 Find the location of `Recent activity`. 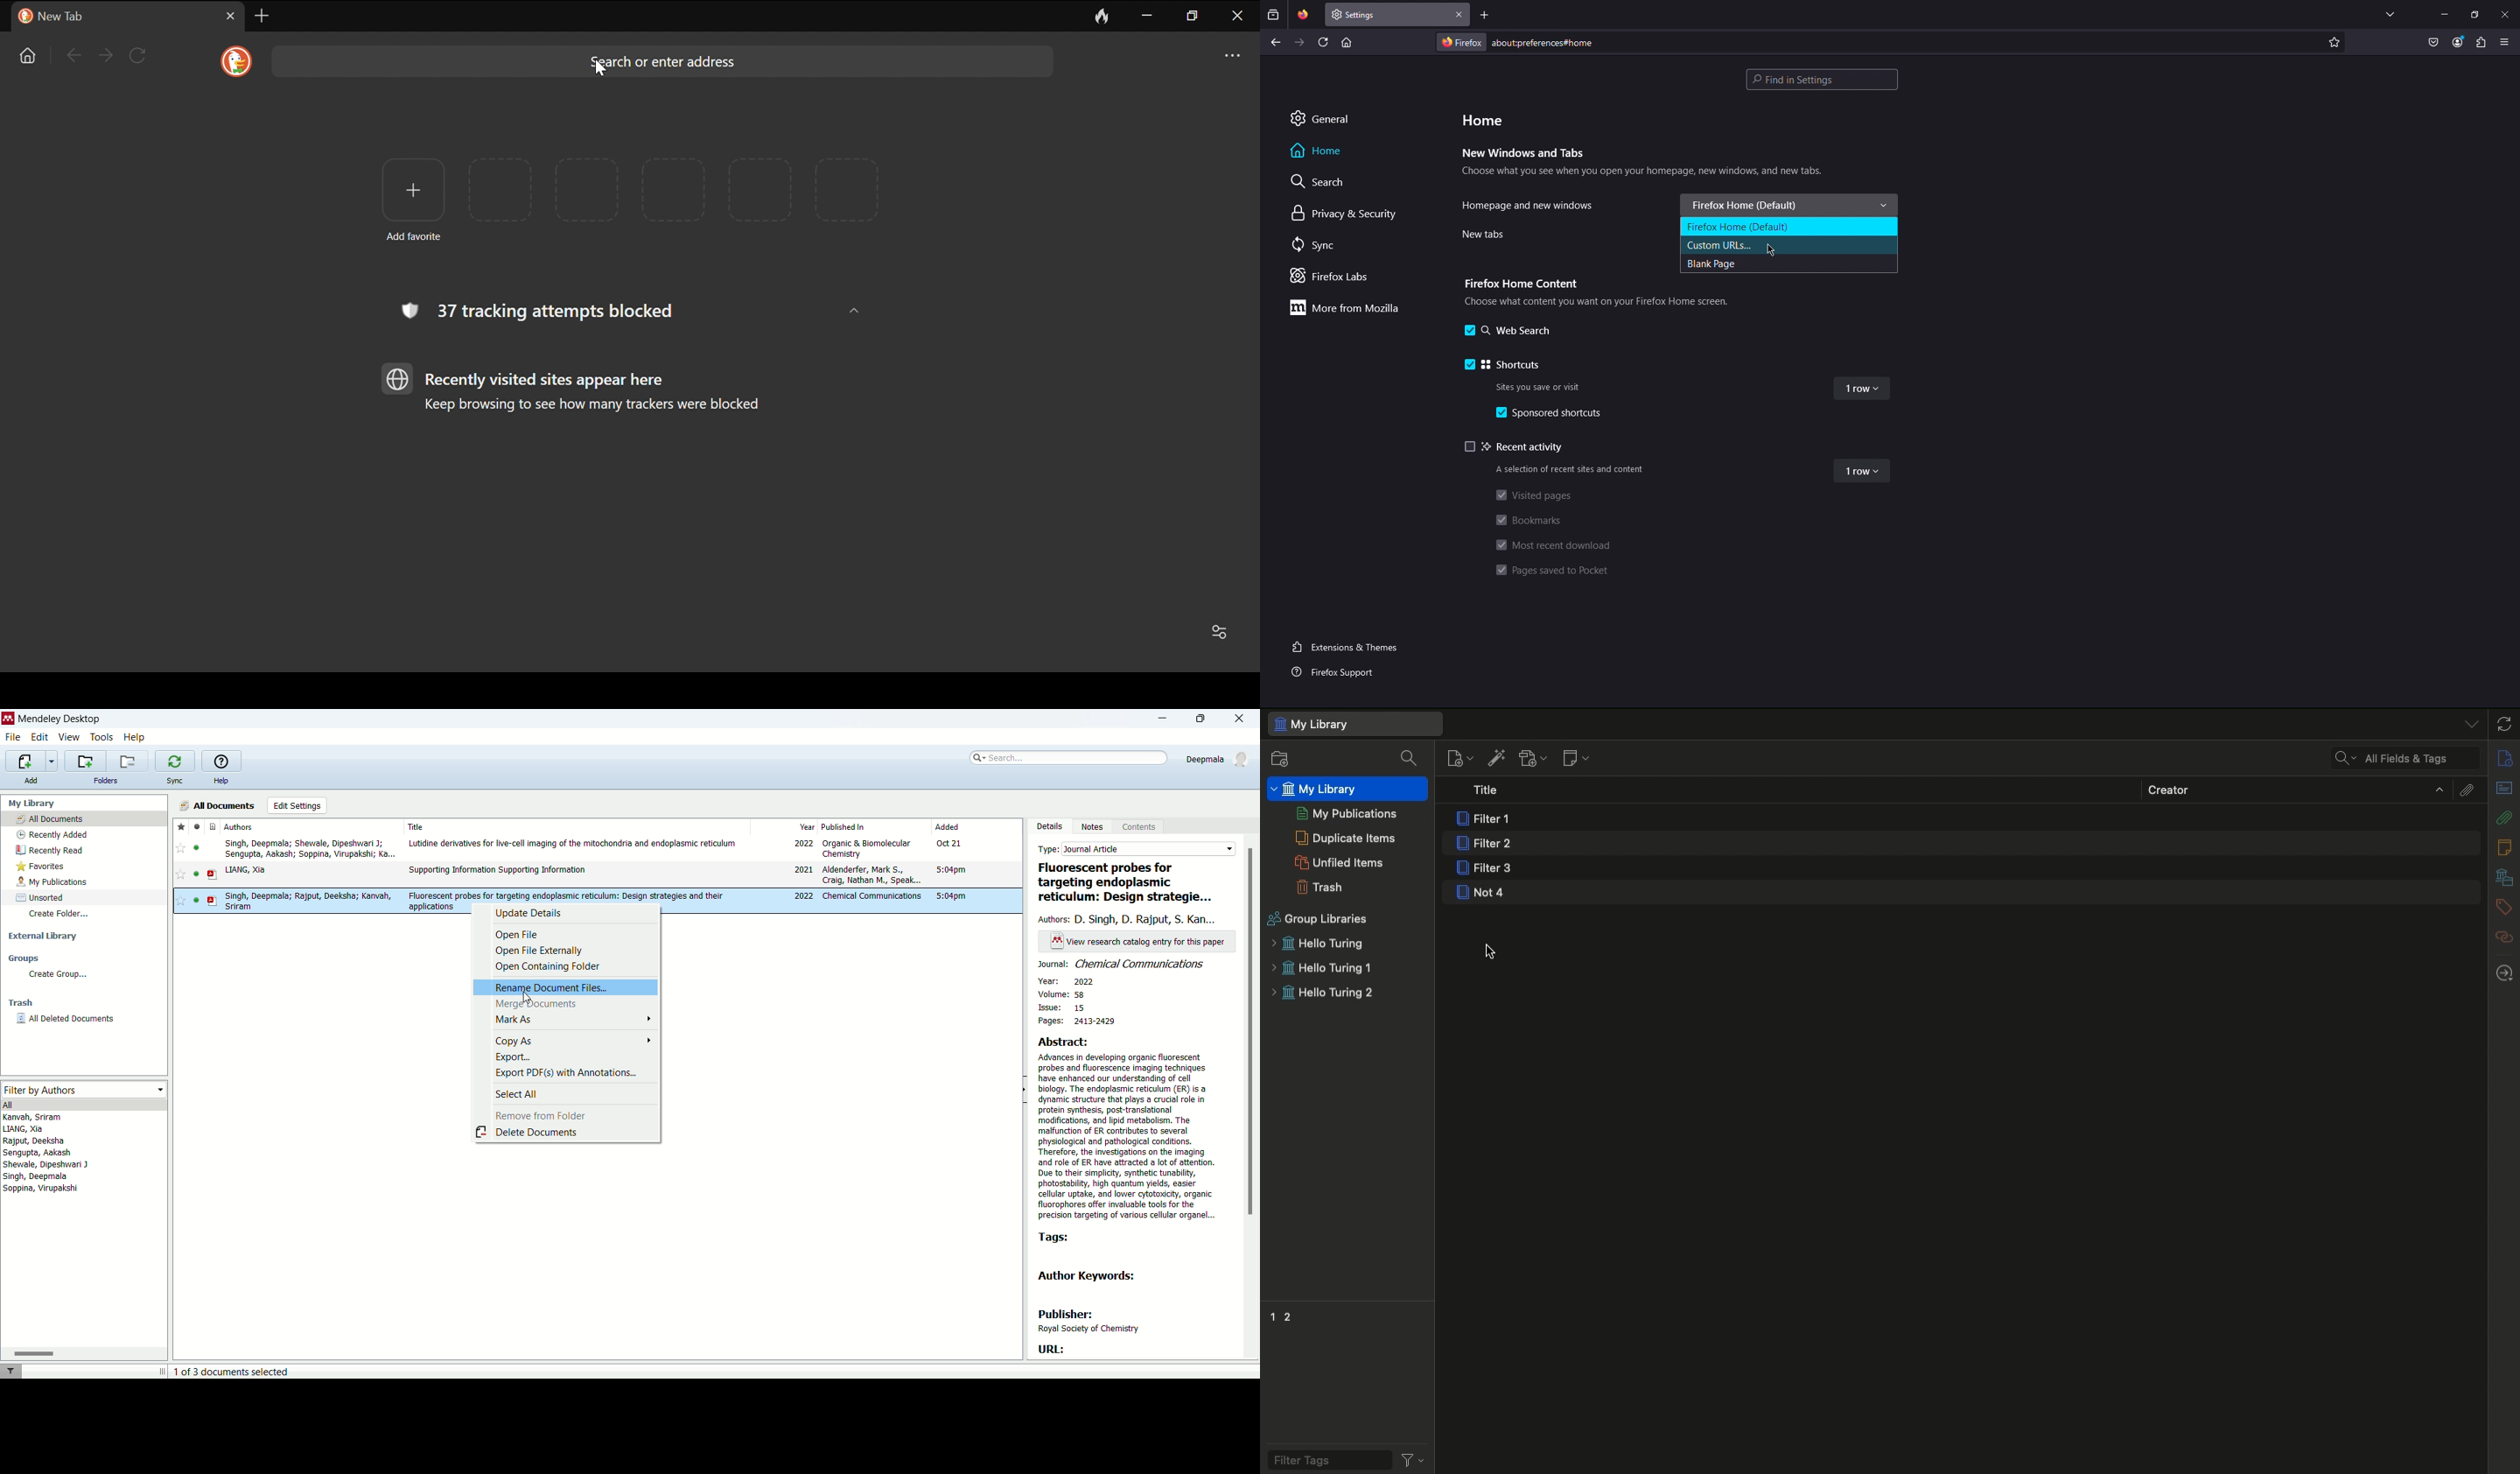

Recent activity is located at coordinates (1517, 448).